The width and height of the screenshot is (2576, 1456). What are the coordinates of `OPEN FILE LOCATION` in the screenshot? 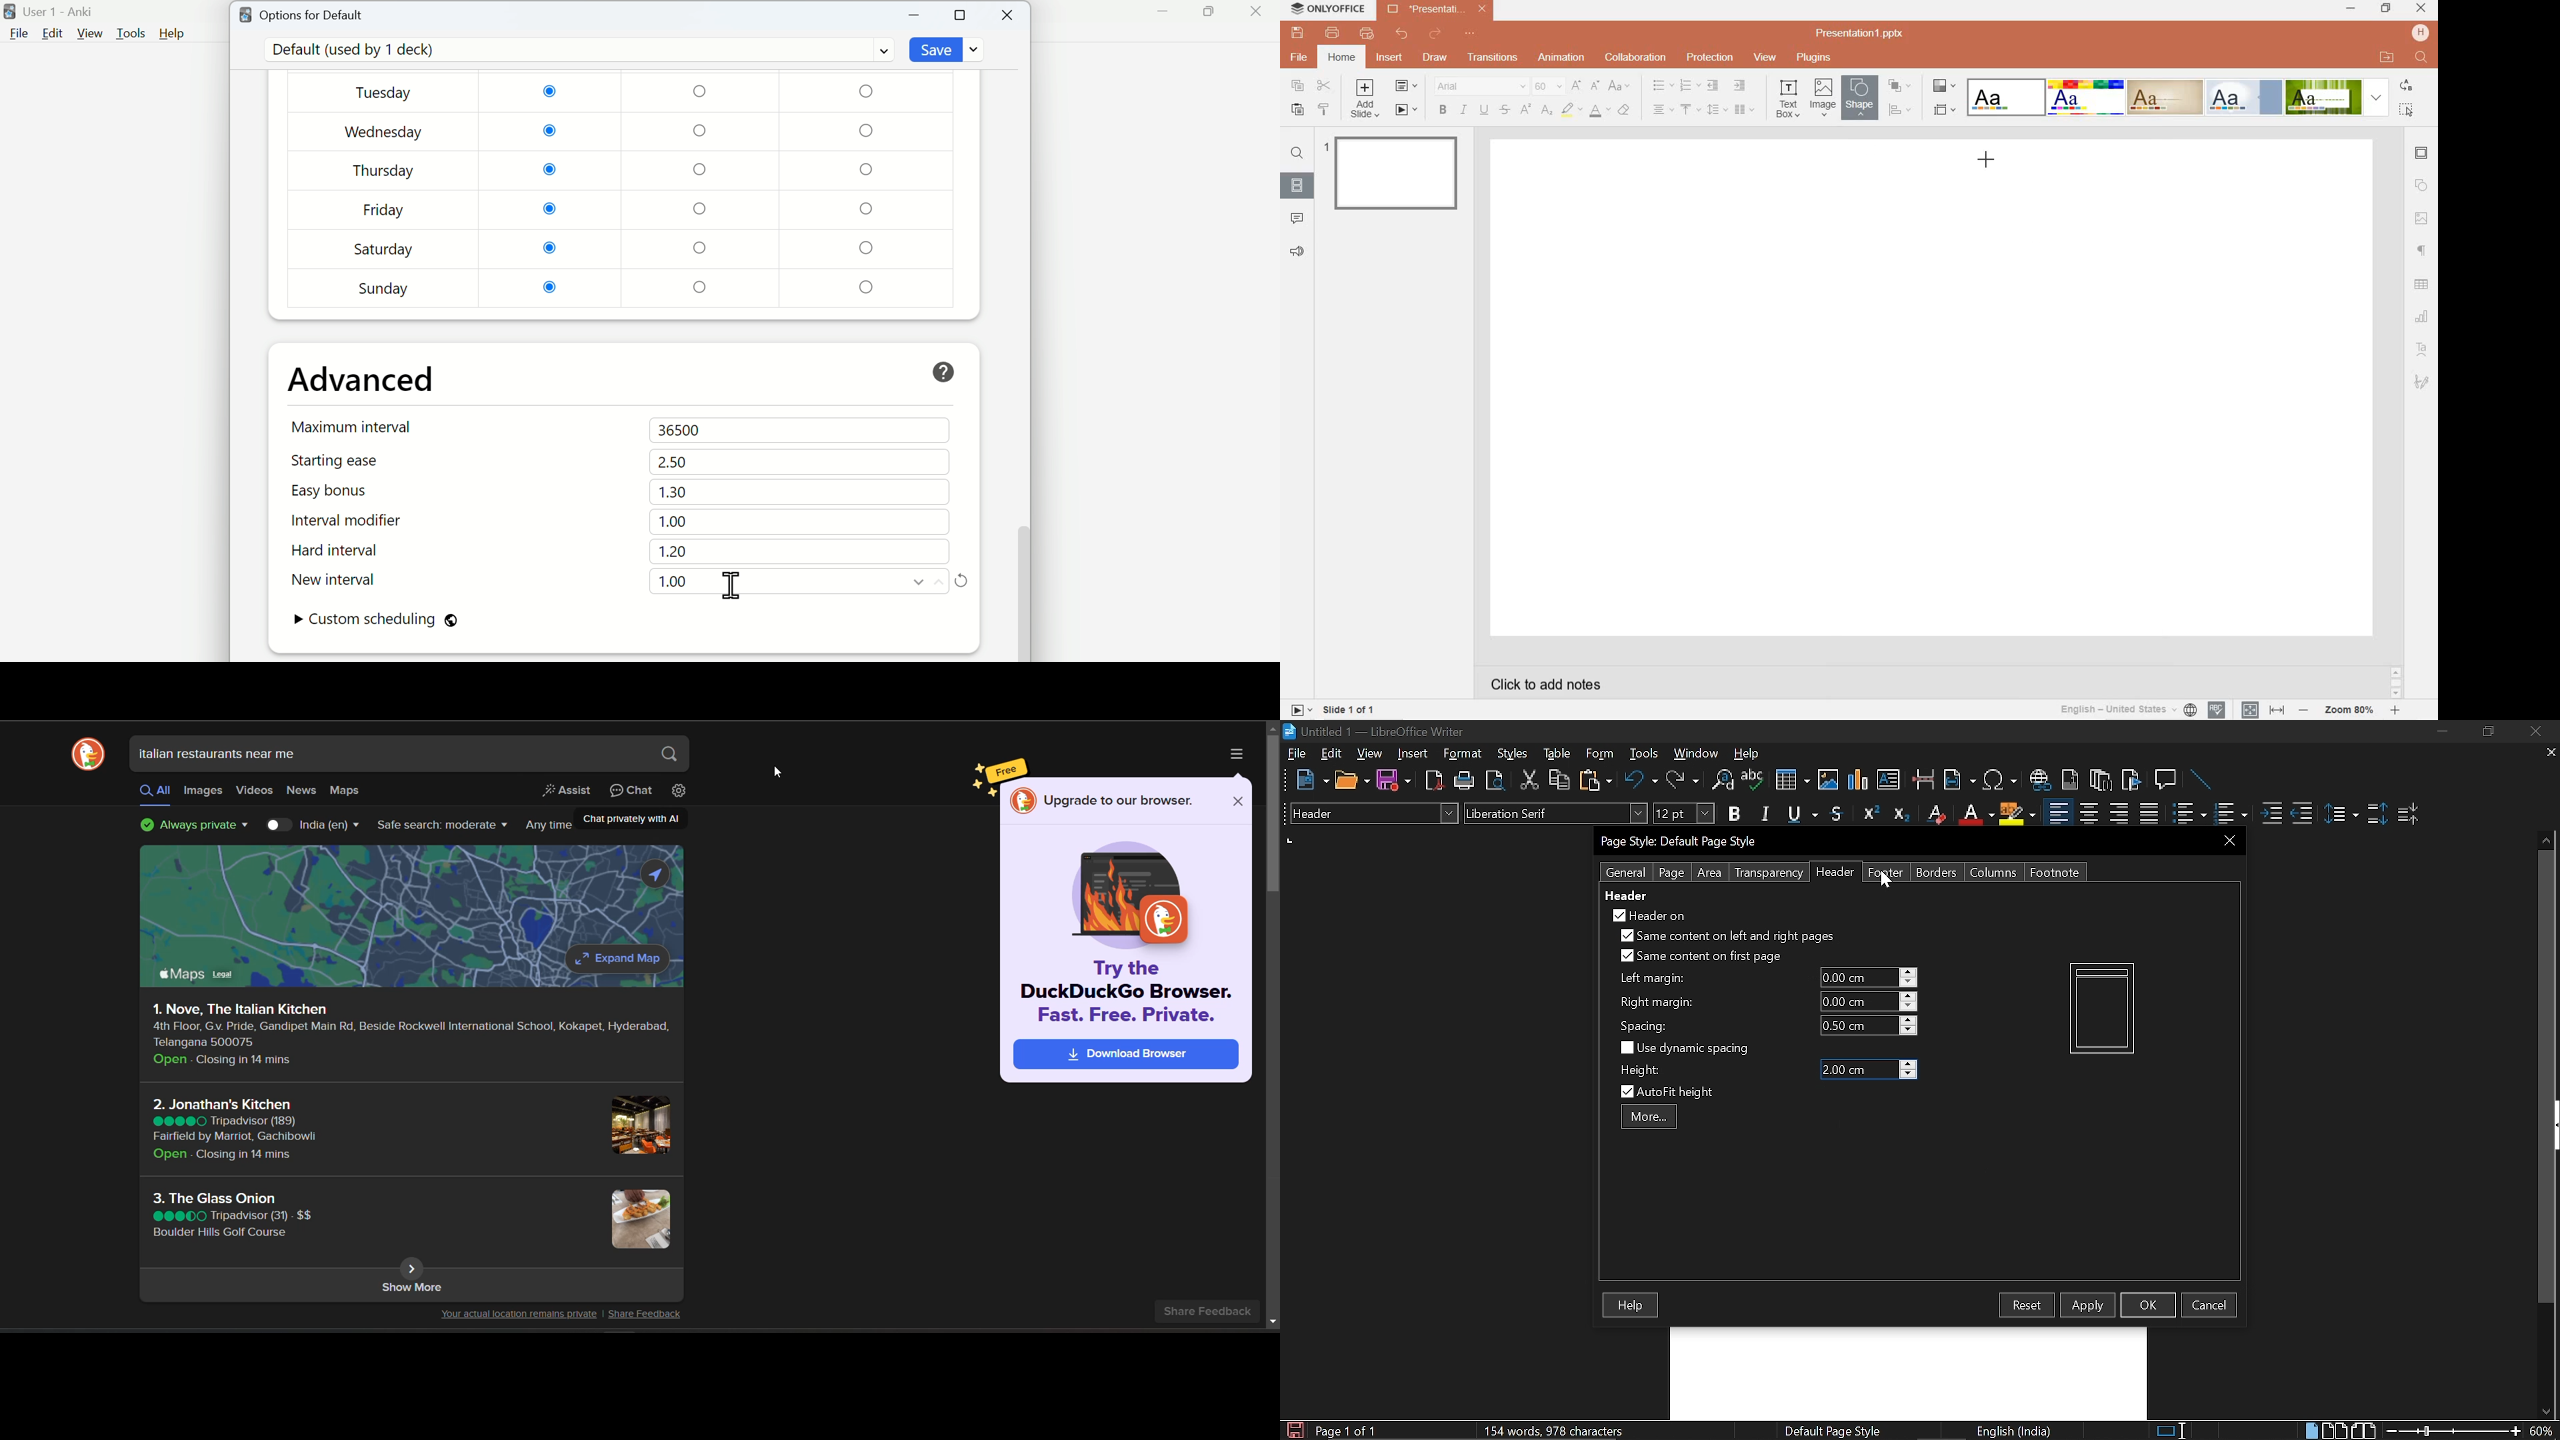 It's located at (2388, 57).